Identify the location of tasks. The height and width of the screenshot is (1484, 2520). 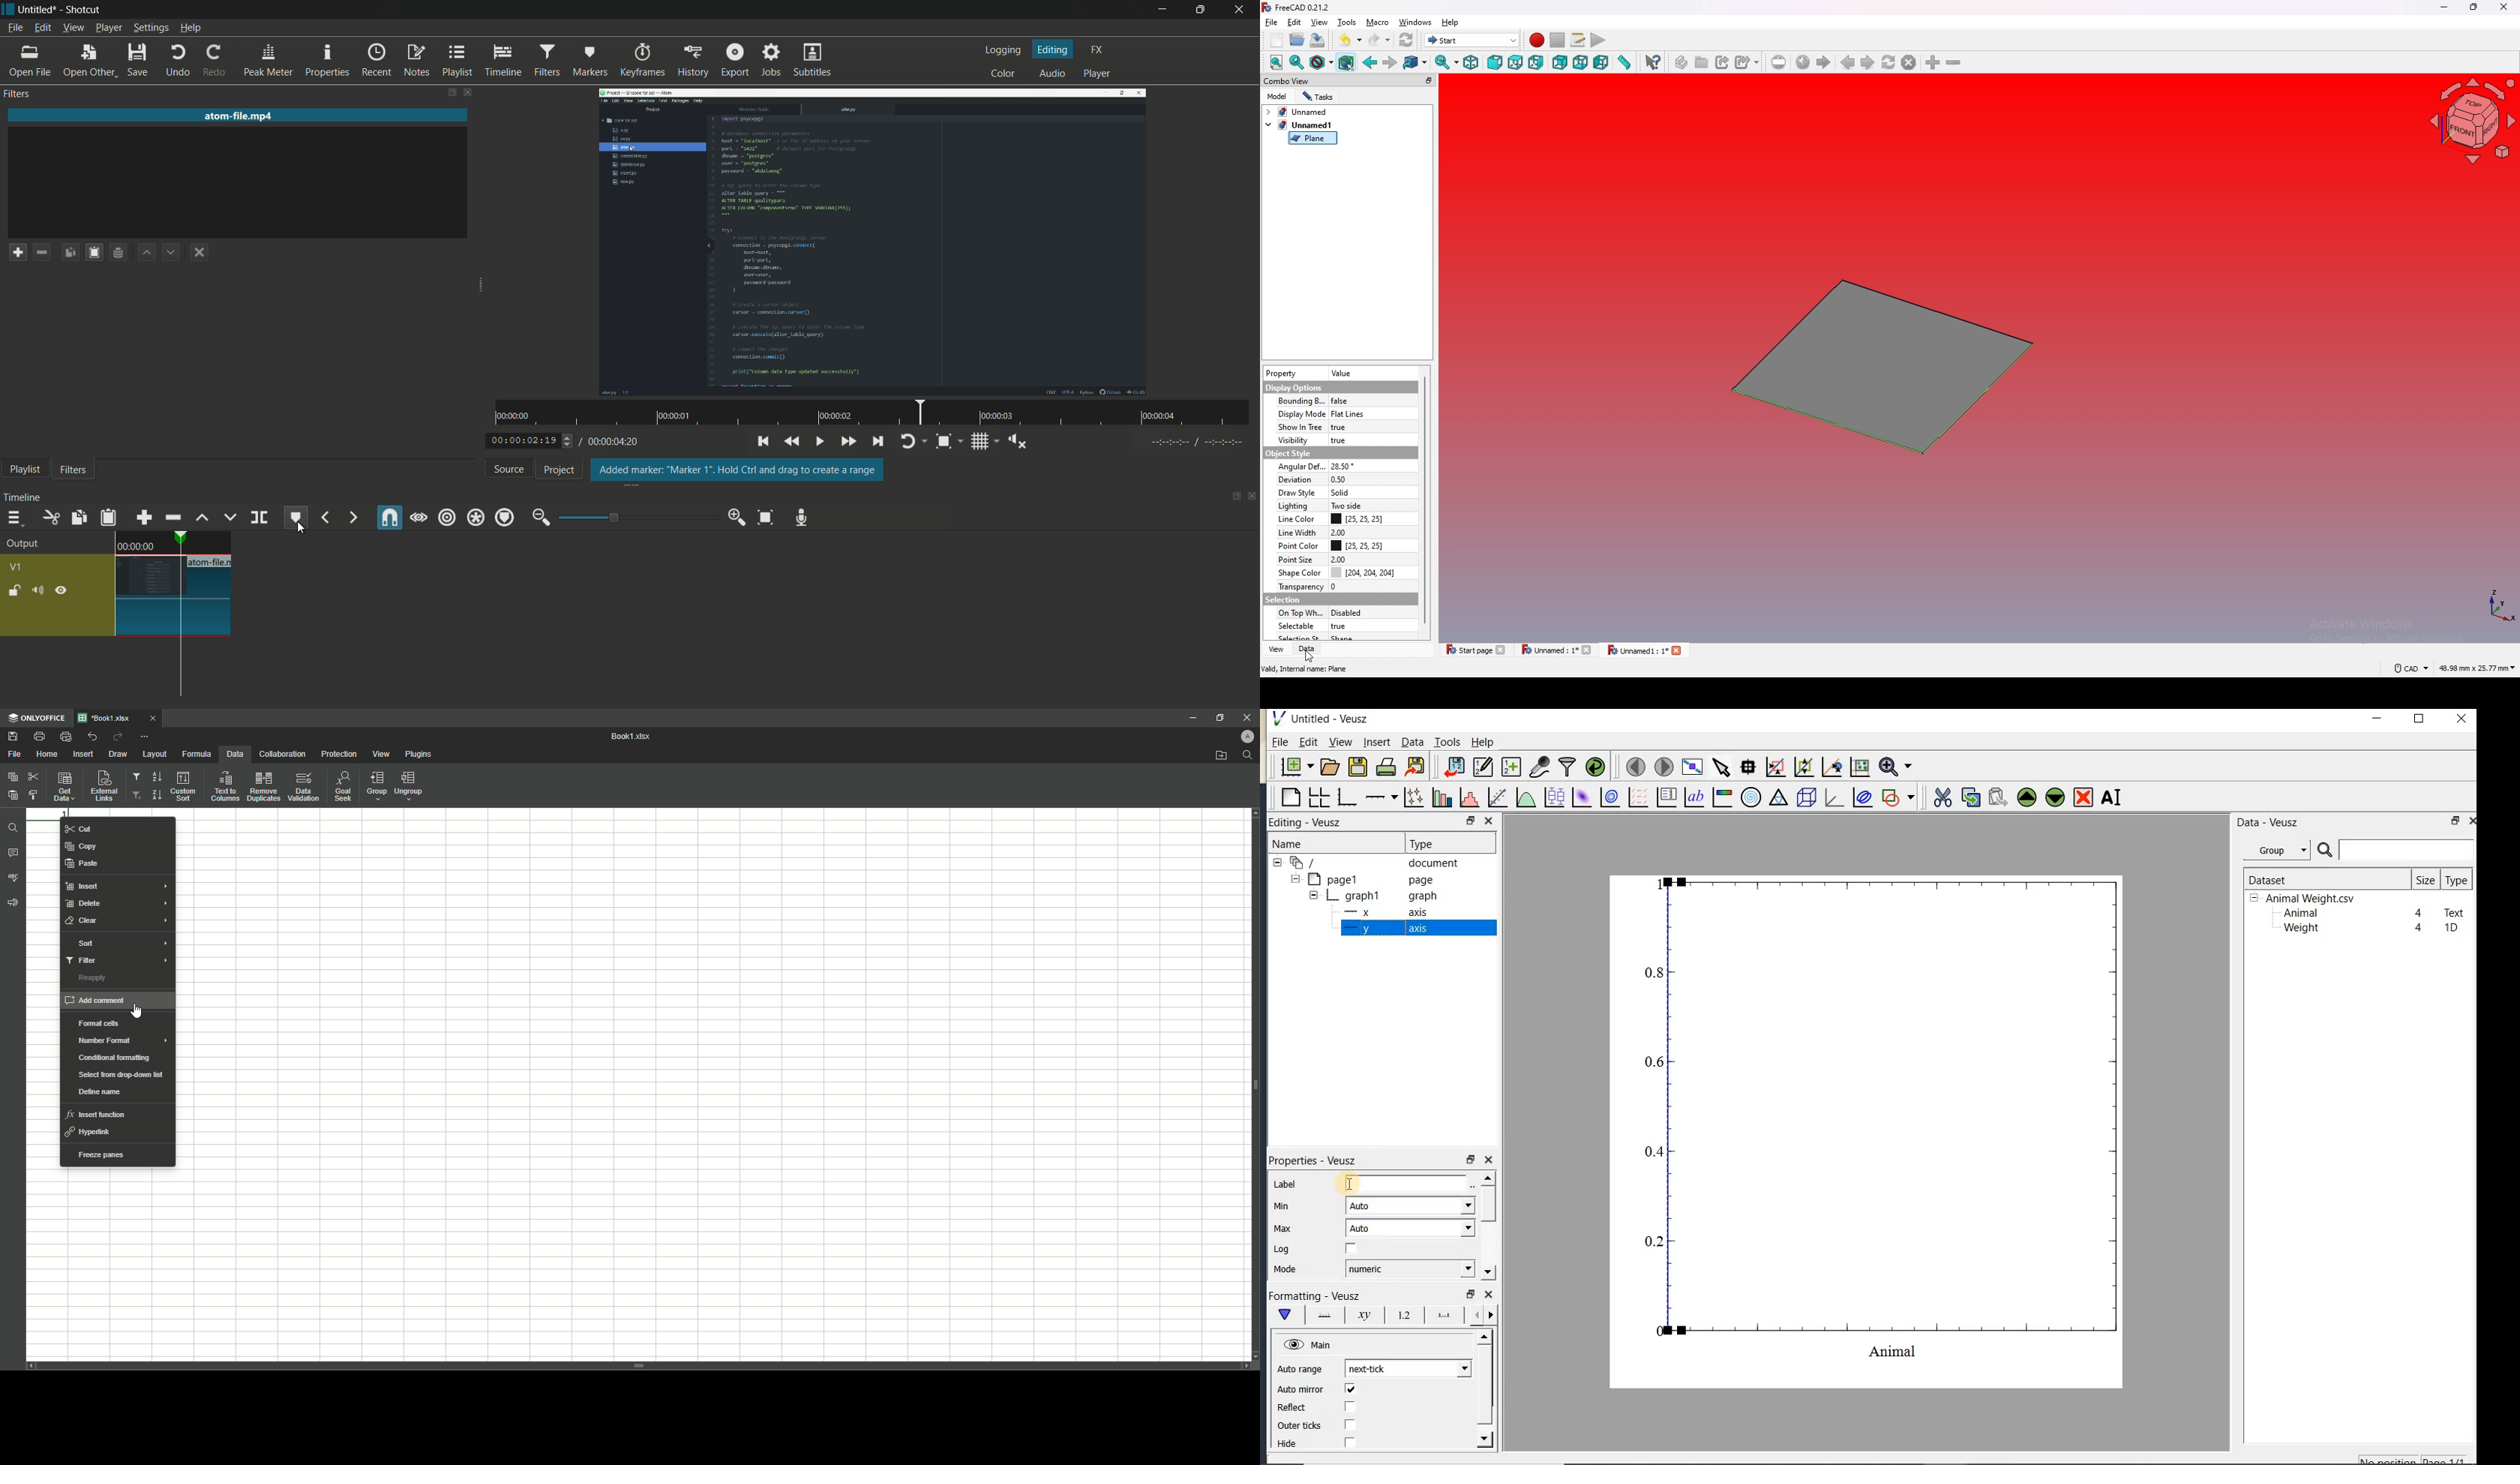
(1318, 96).